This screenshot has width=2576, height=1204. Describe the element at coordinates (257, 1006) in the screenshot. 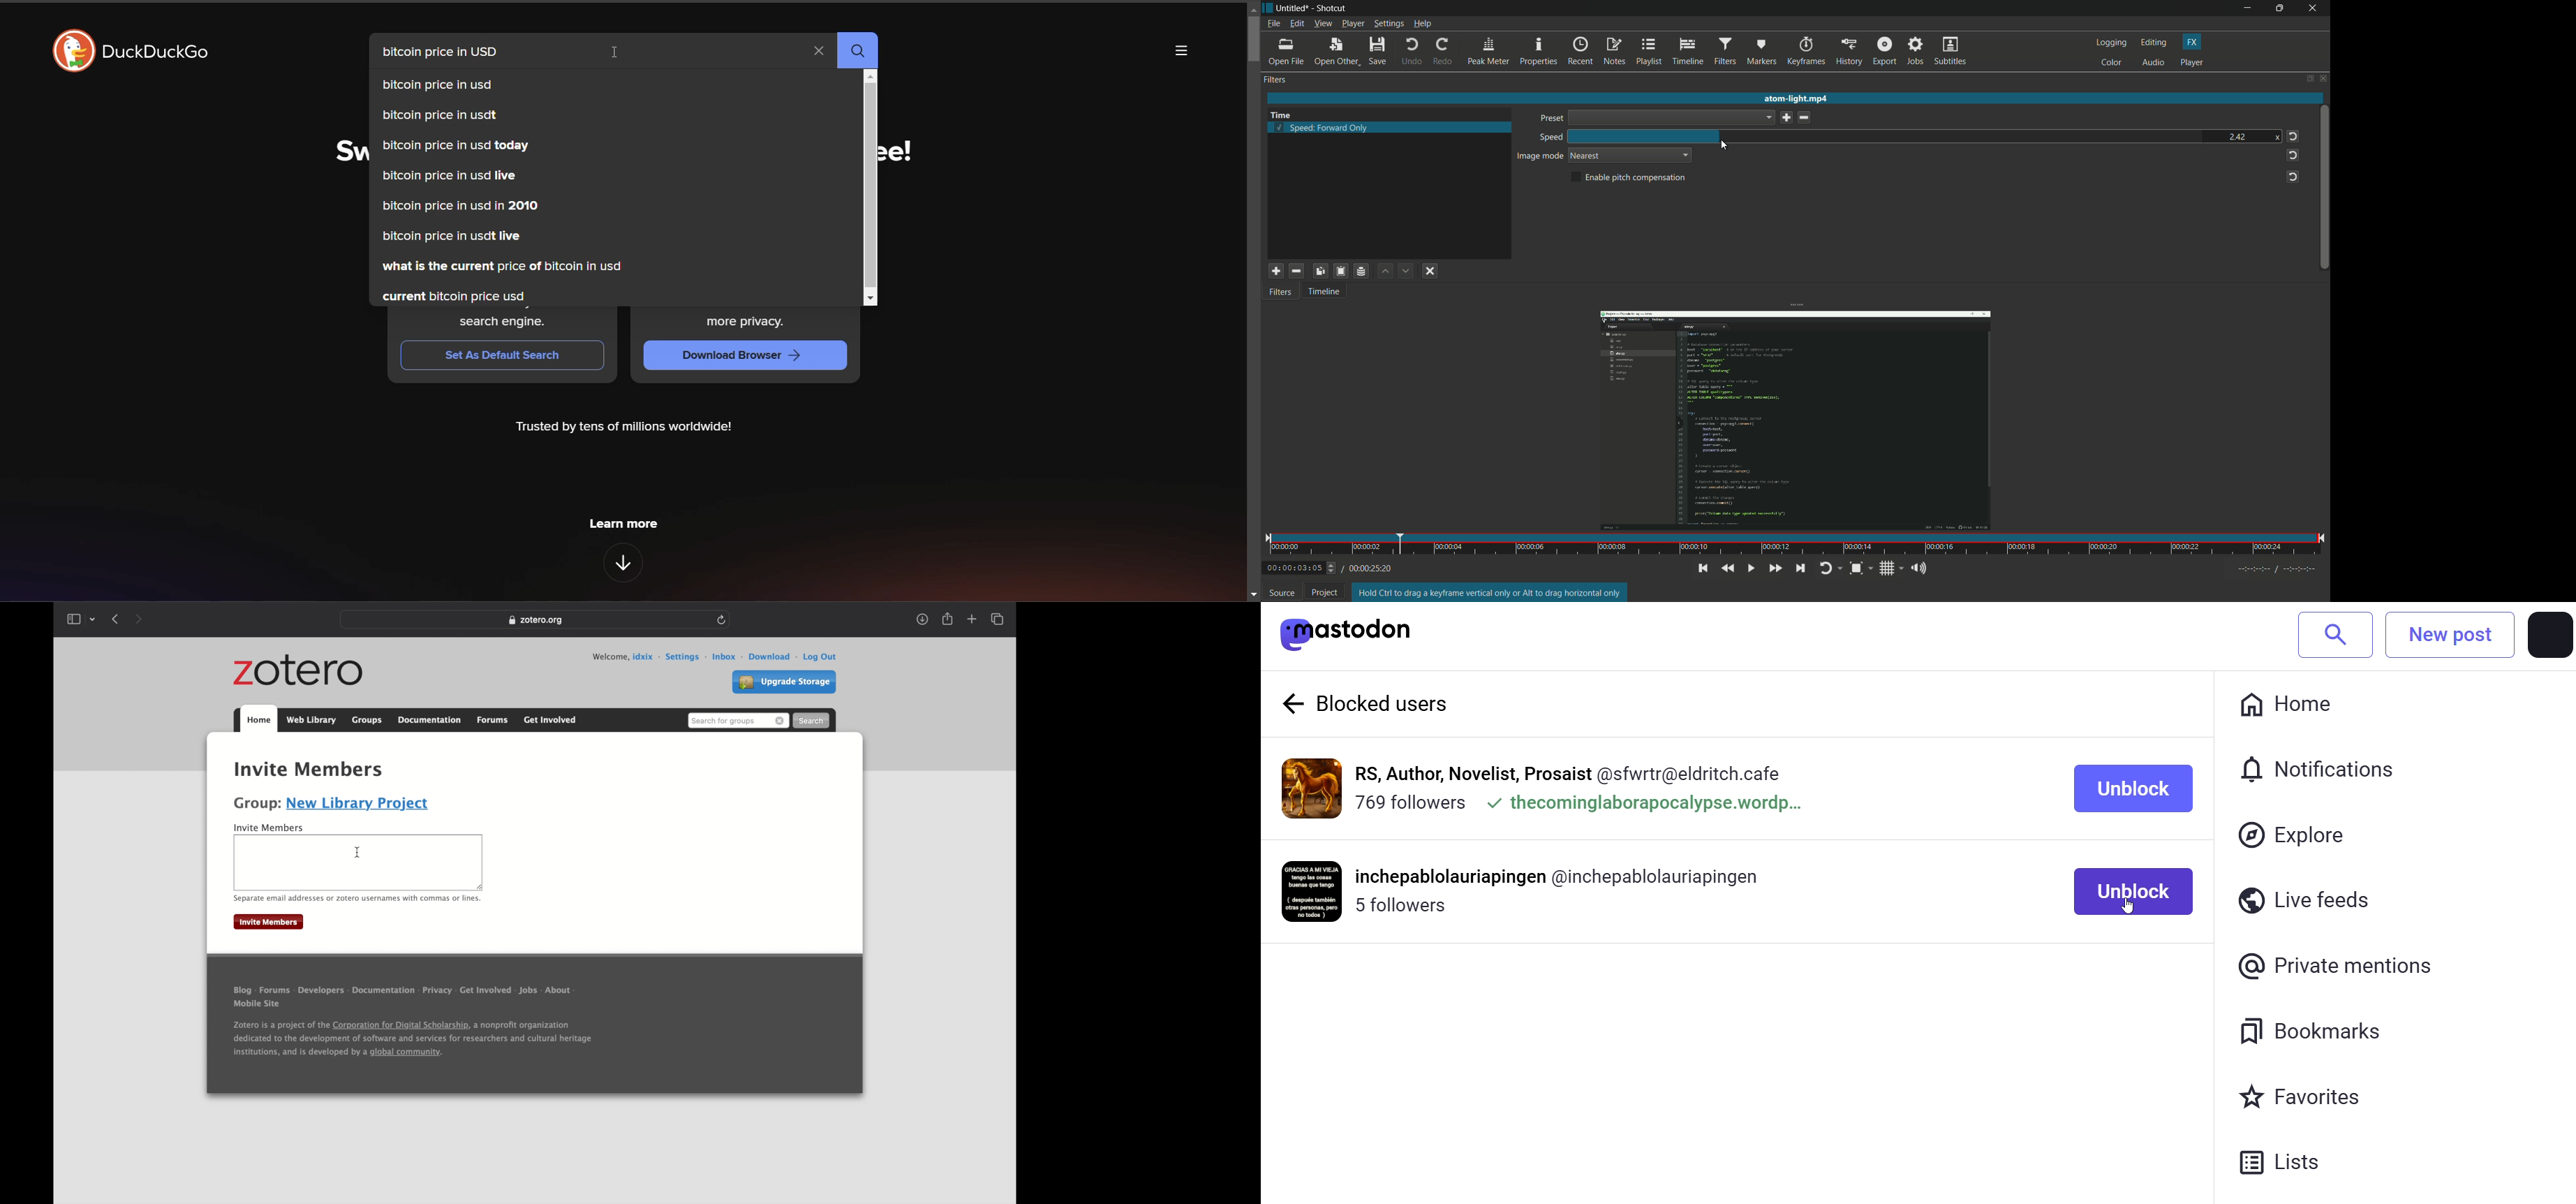

I see `mobile site` at that location.